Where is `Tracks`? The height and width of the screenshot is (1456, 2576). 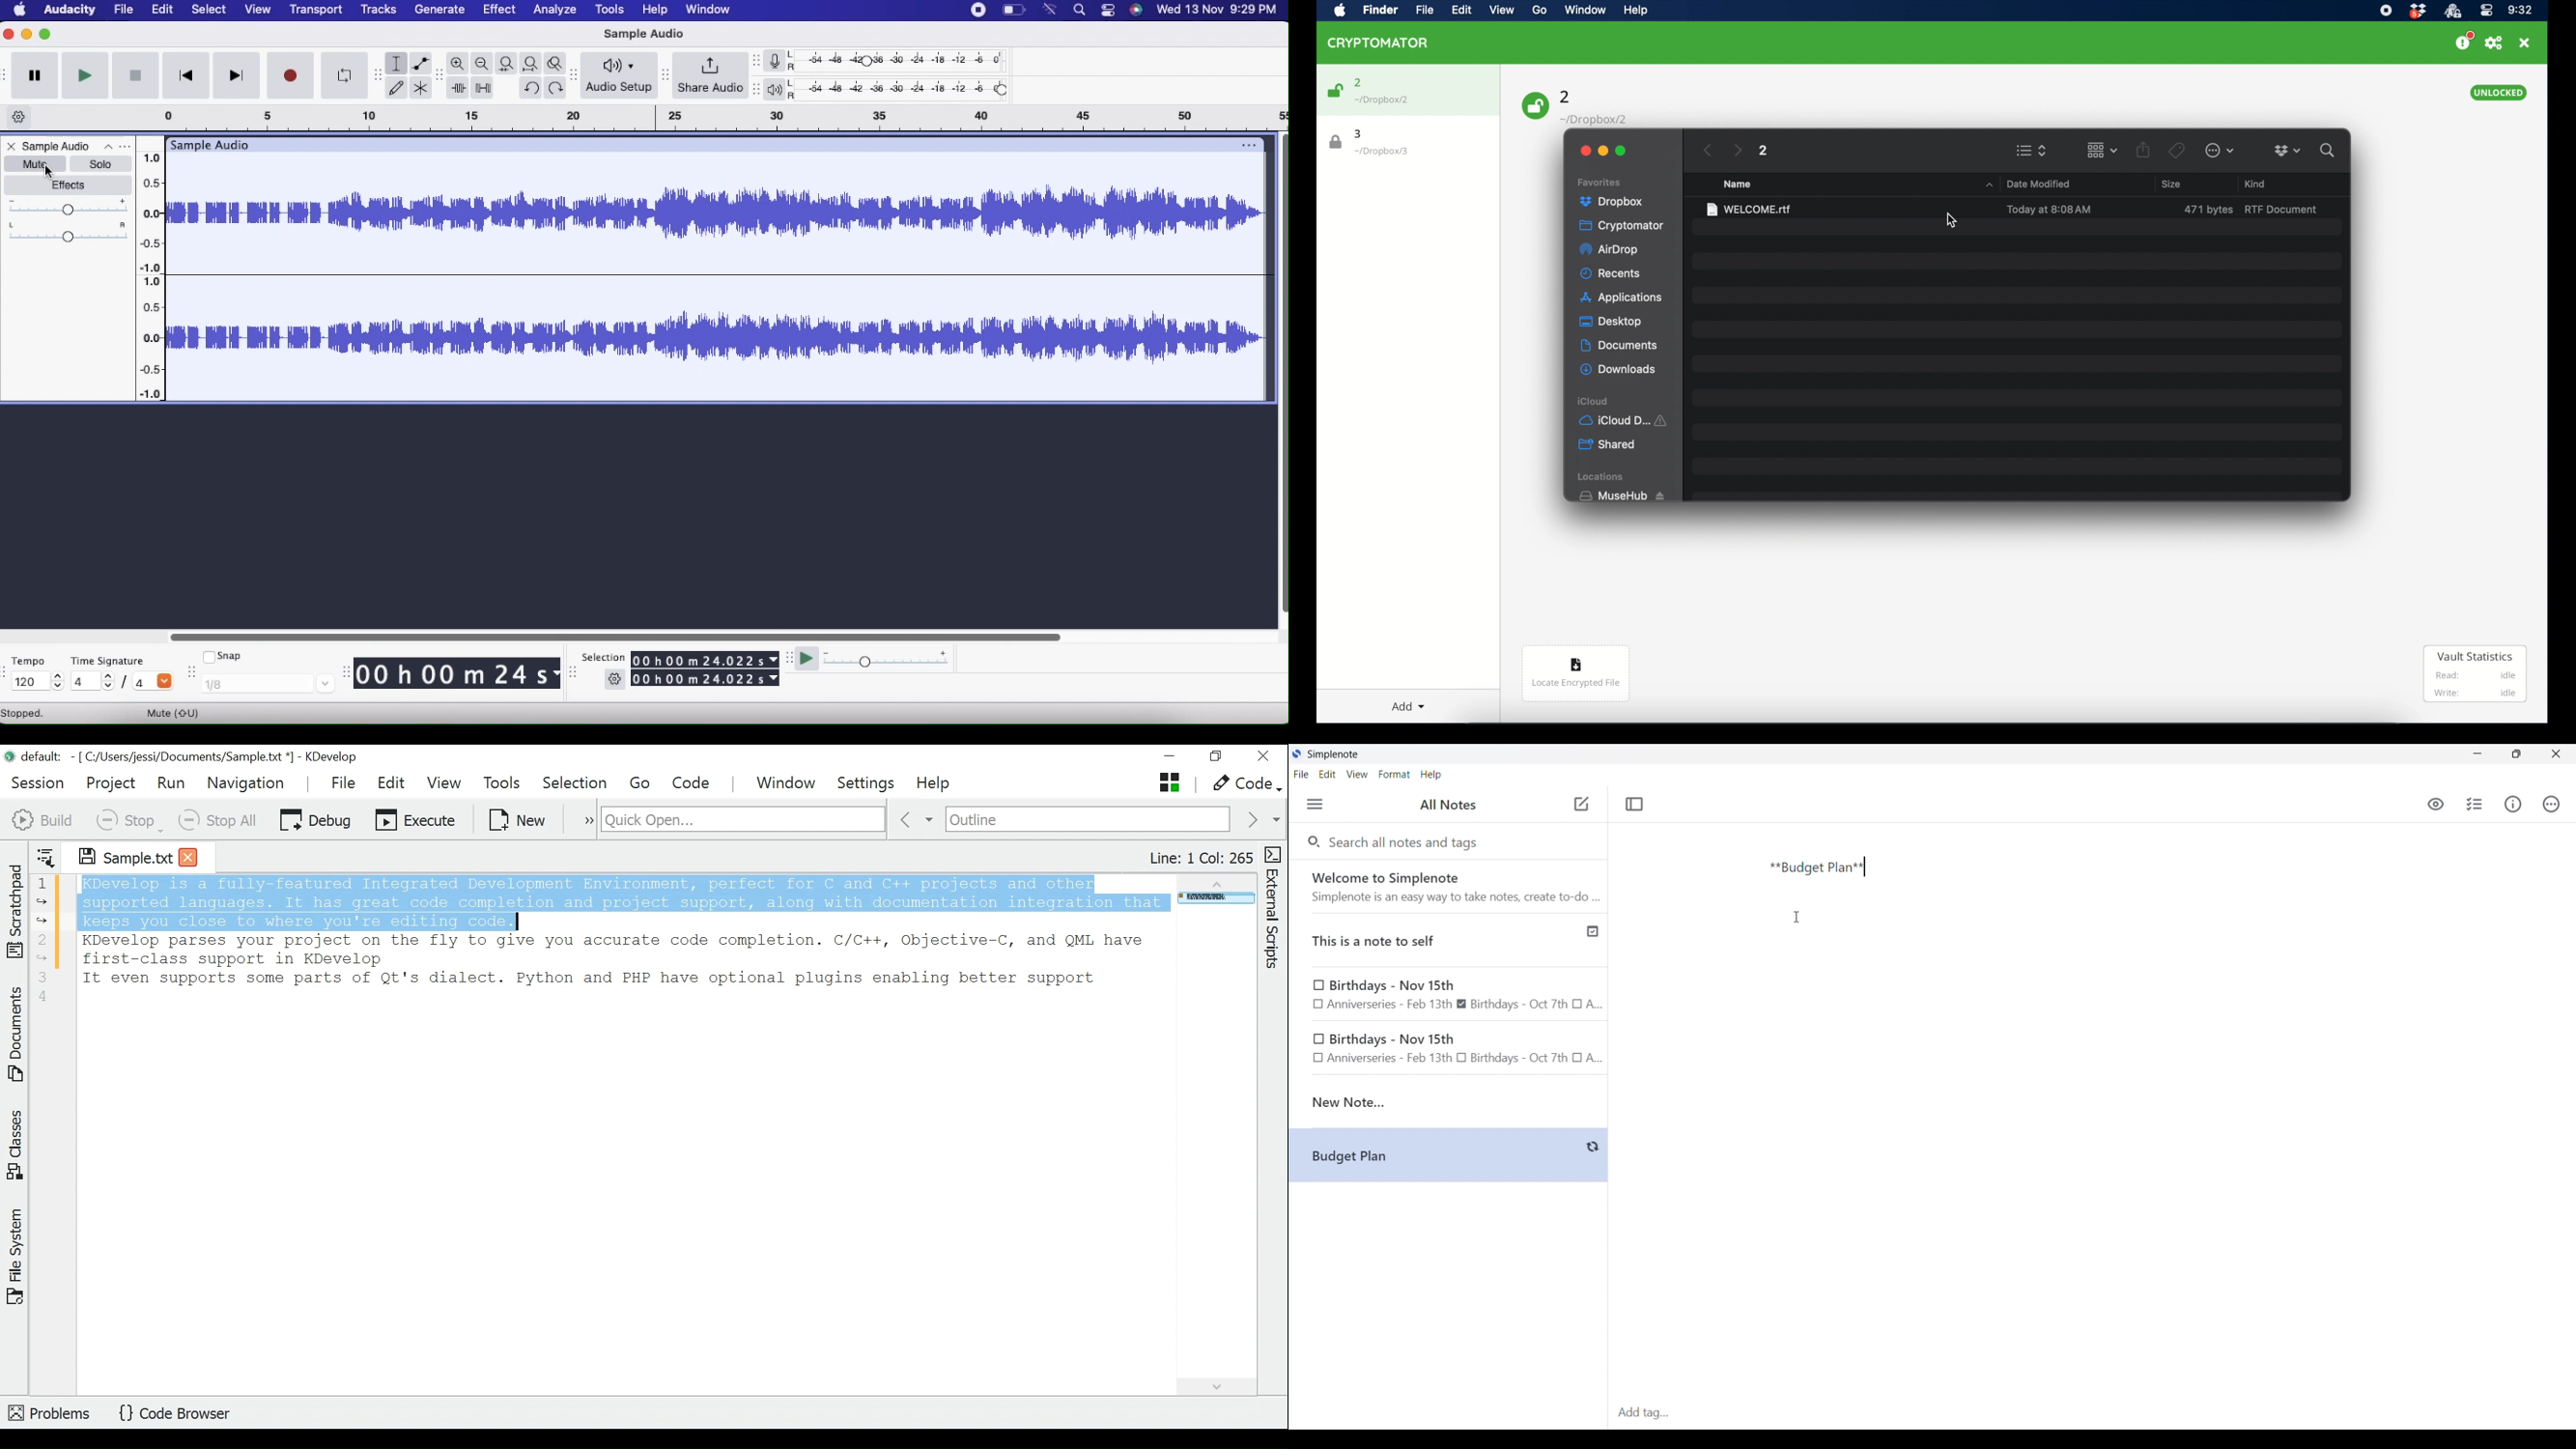
Tracks is located at coordinates (378, 12).